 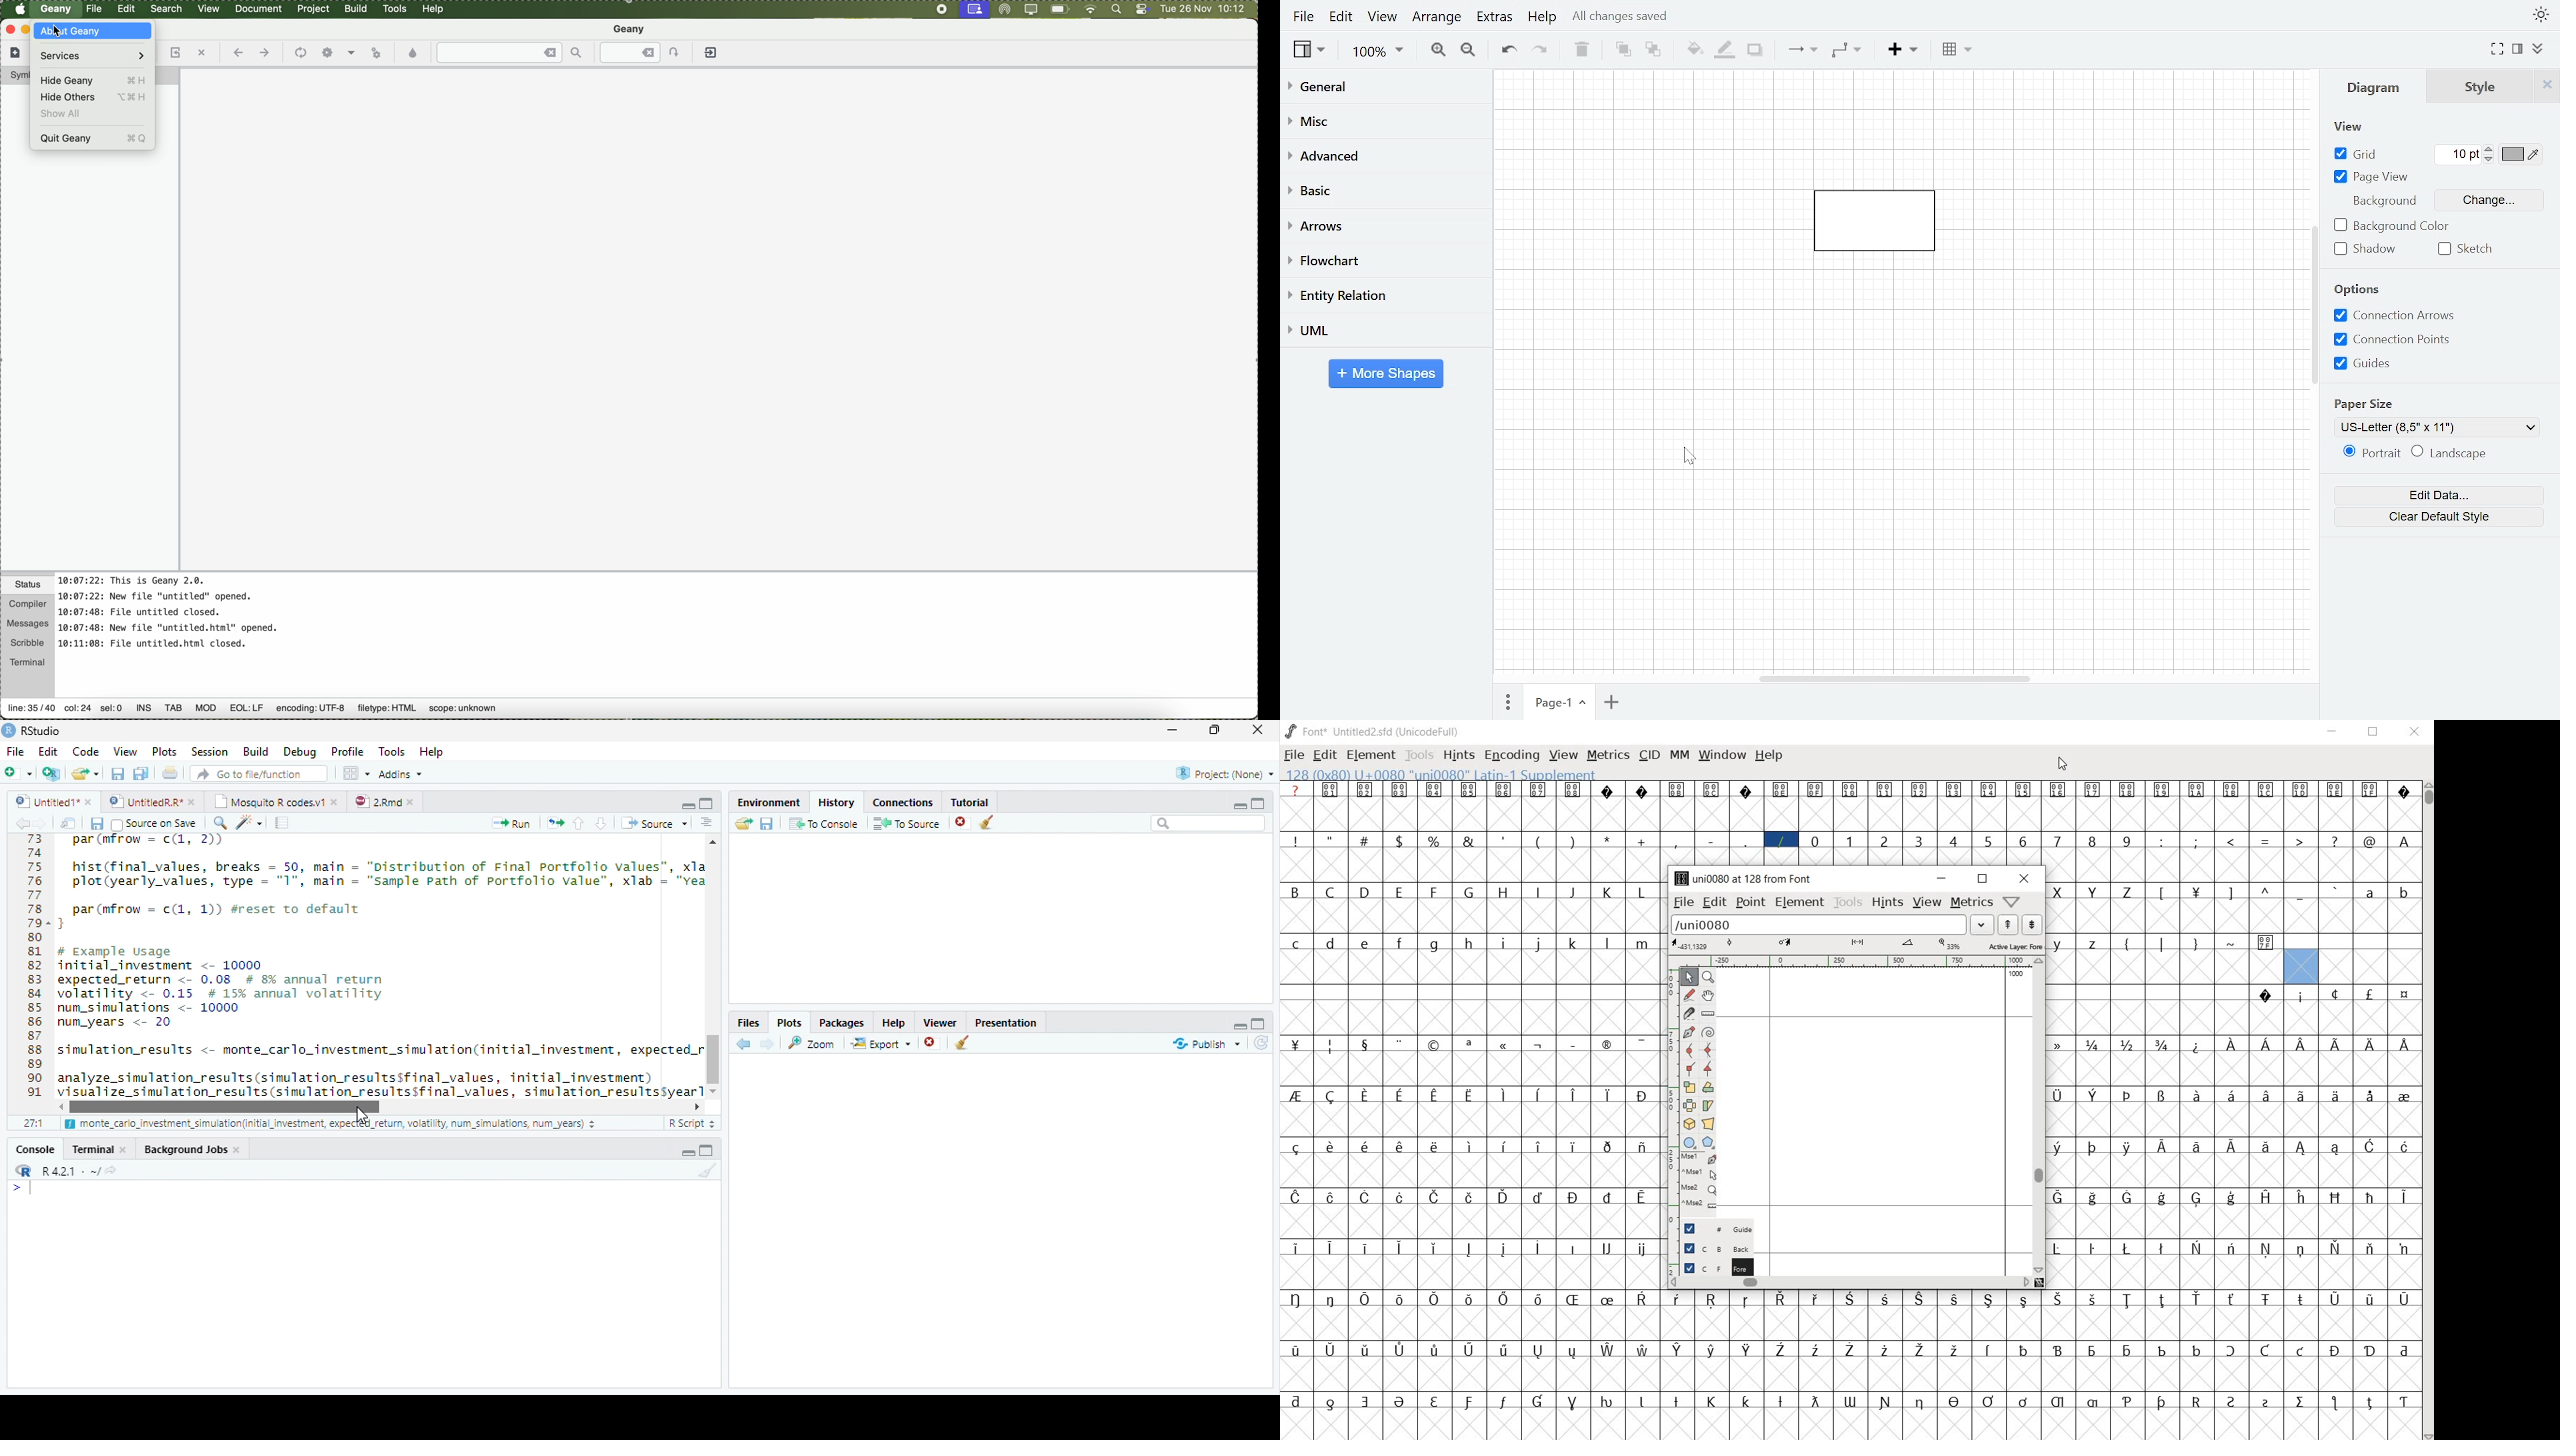 I want to click on Current diagram, so click(x=1888, y=230).